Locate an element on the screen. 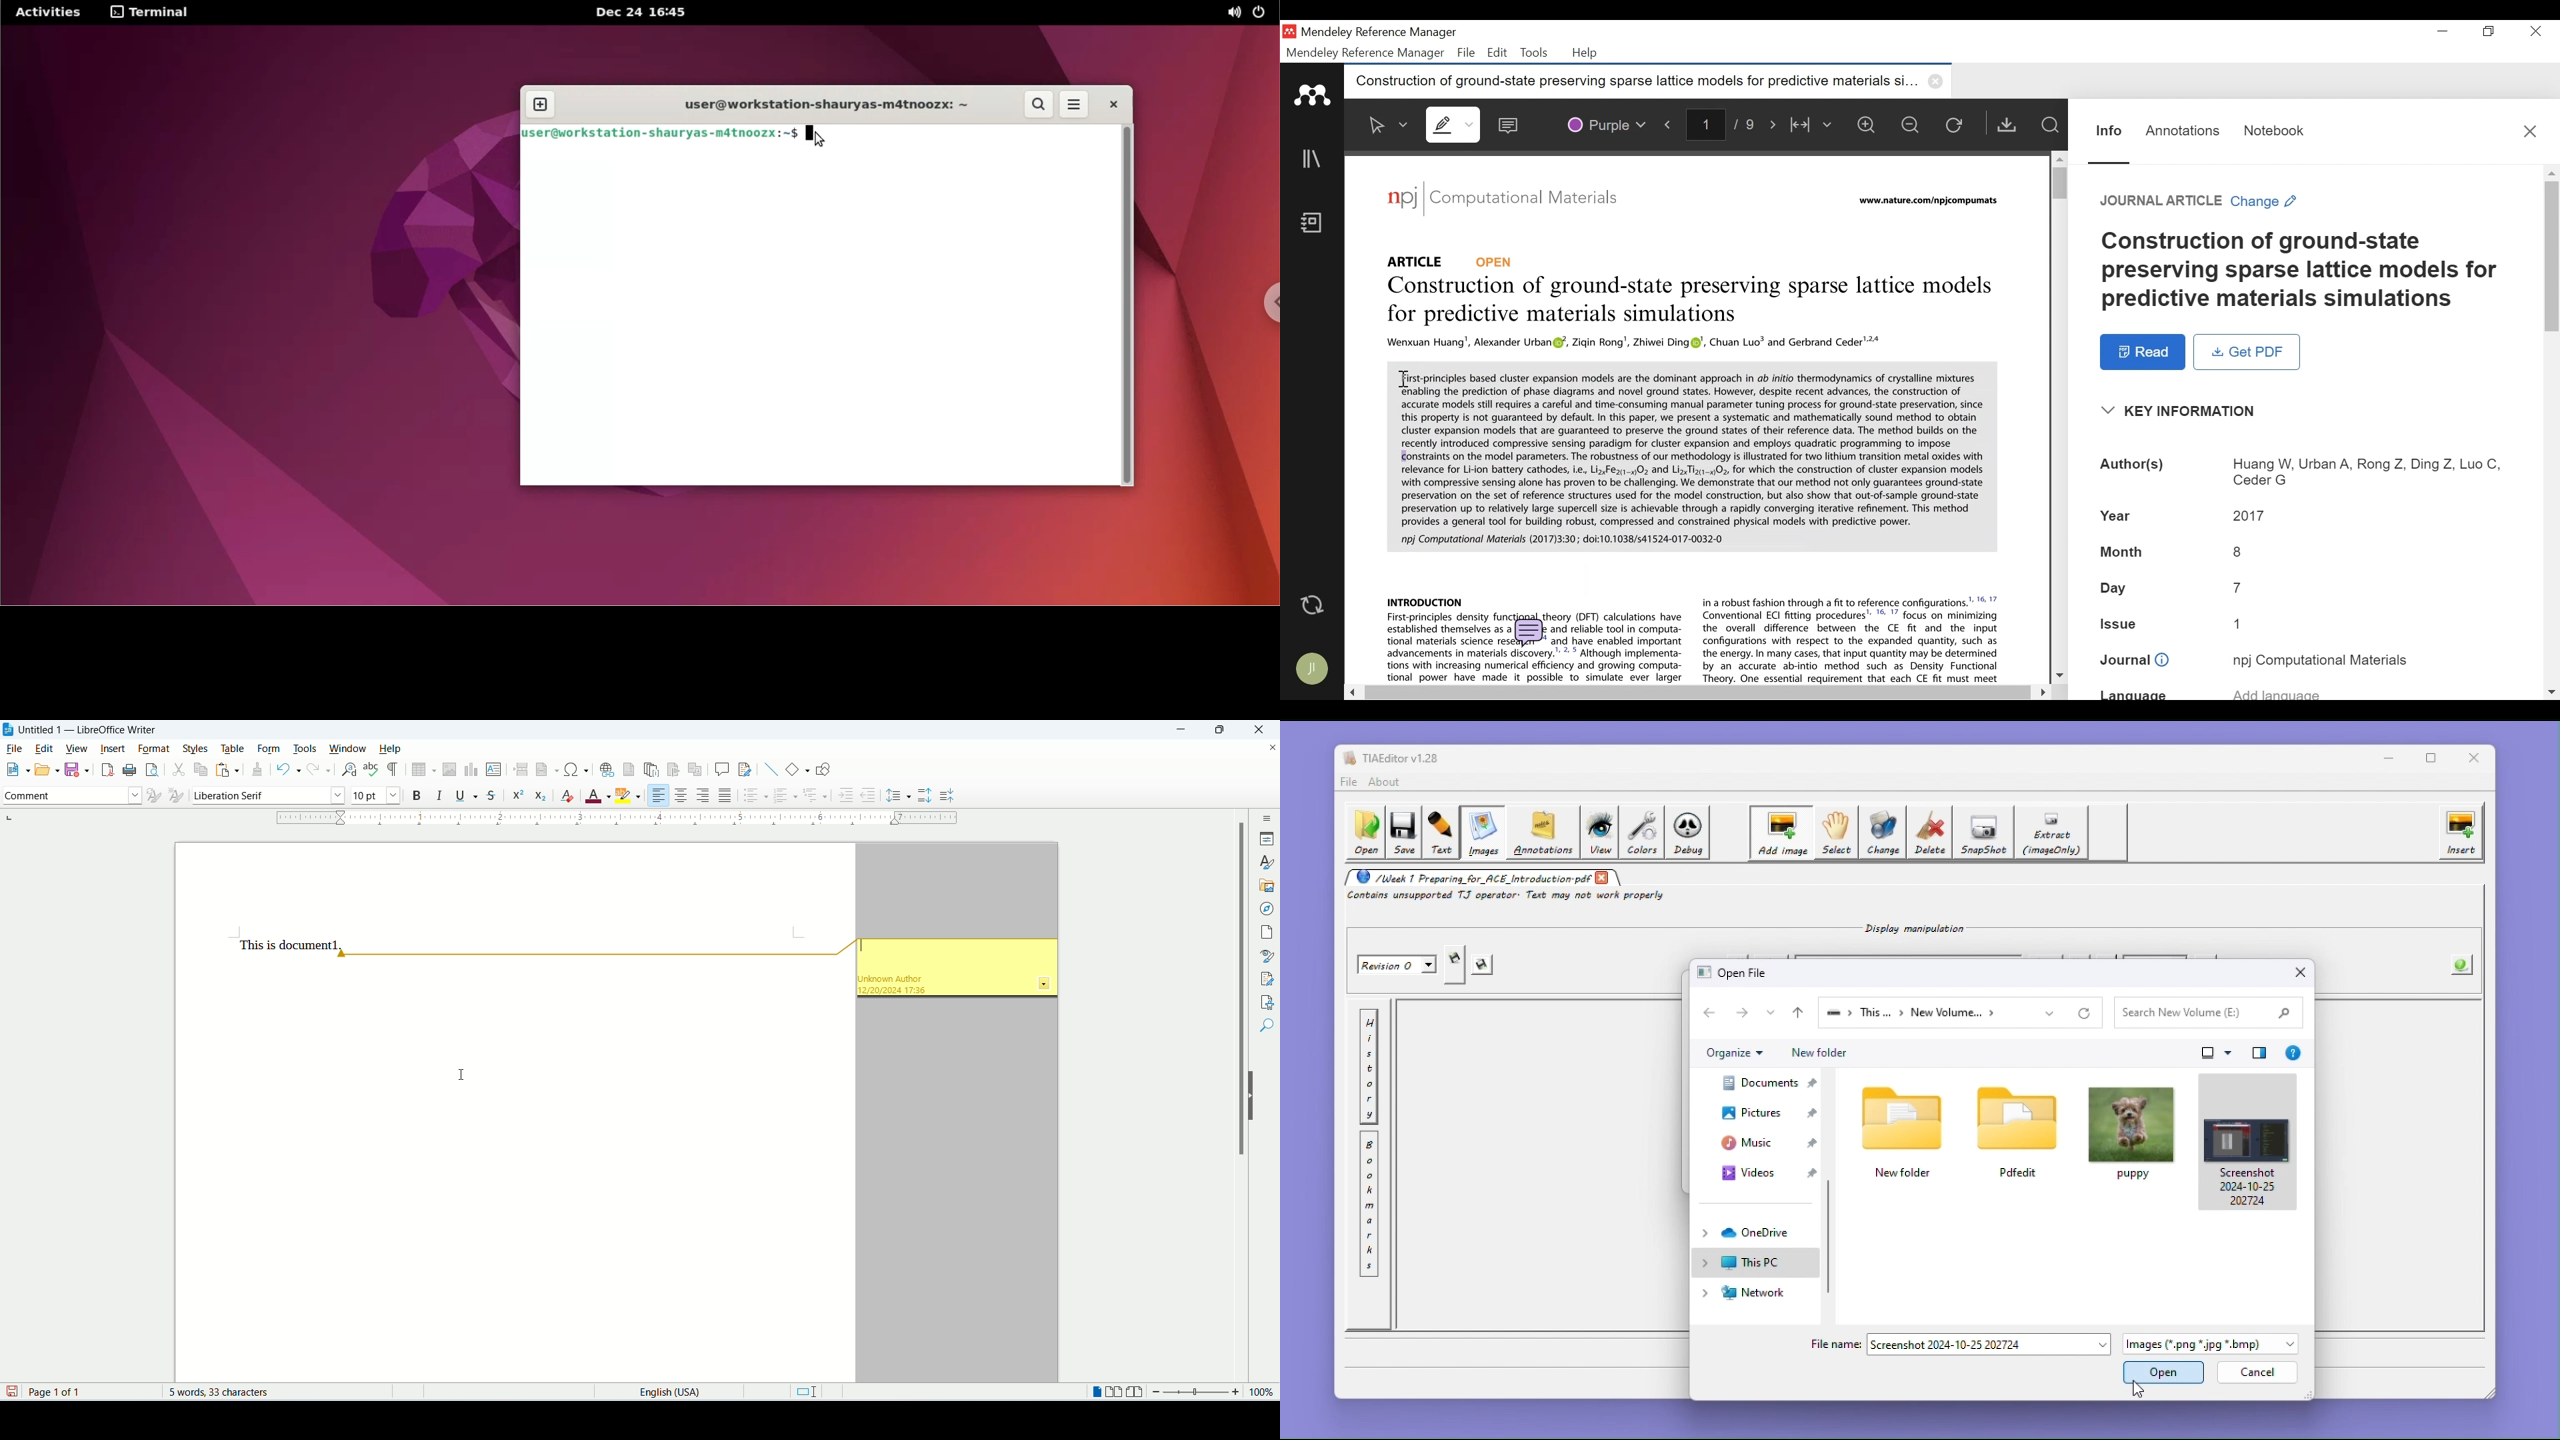 The width and height of the screenshot is (2576, 1456). Issue is located at coordinates (2243, 623).